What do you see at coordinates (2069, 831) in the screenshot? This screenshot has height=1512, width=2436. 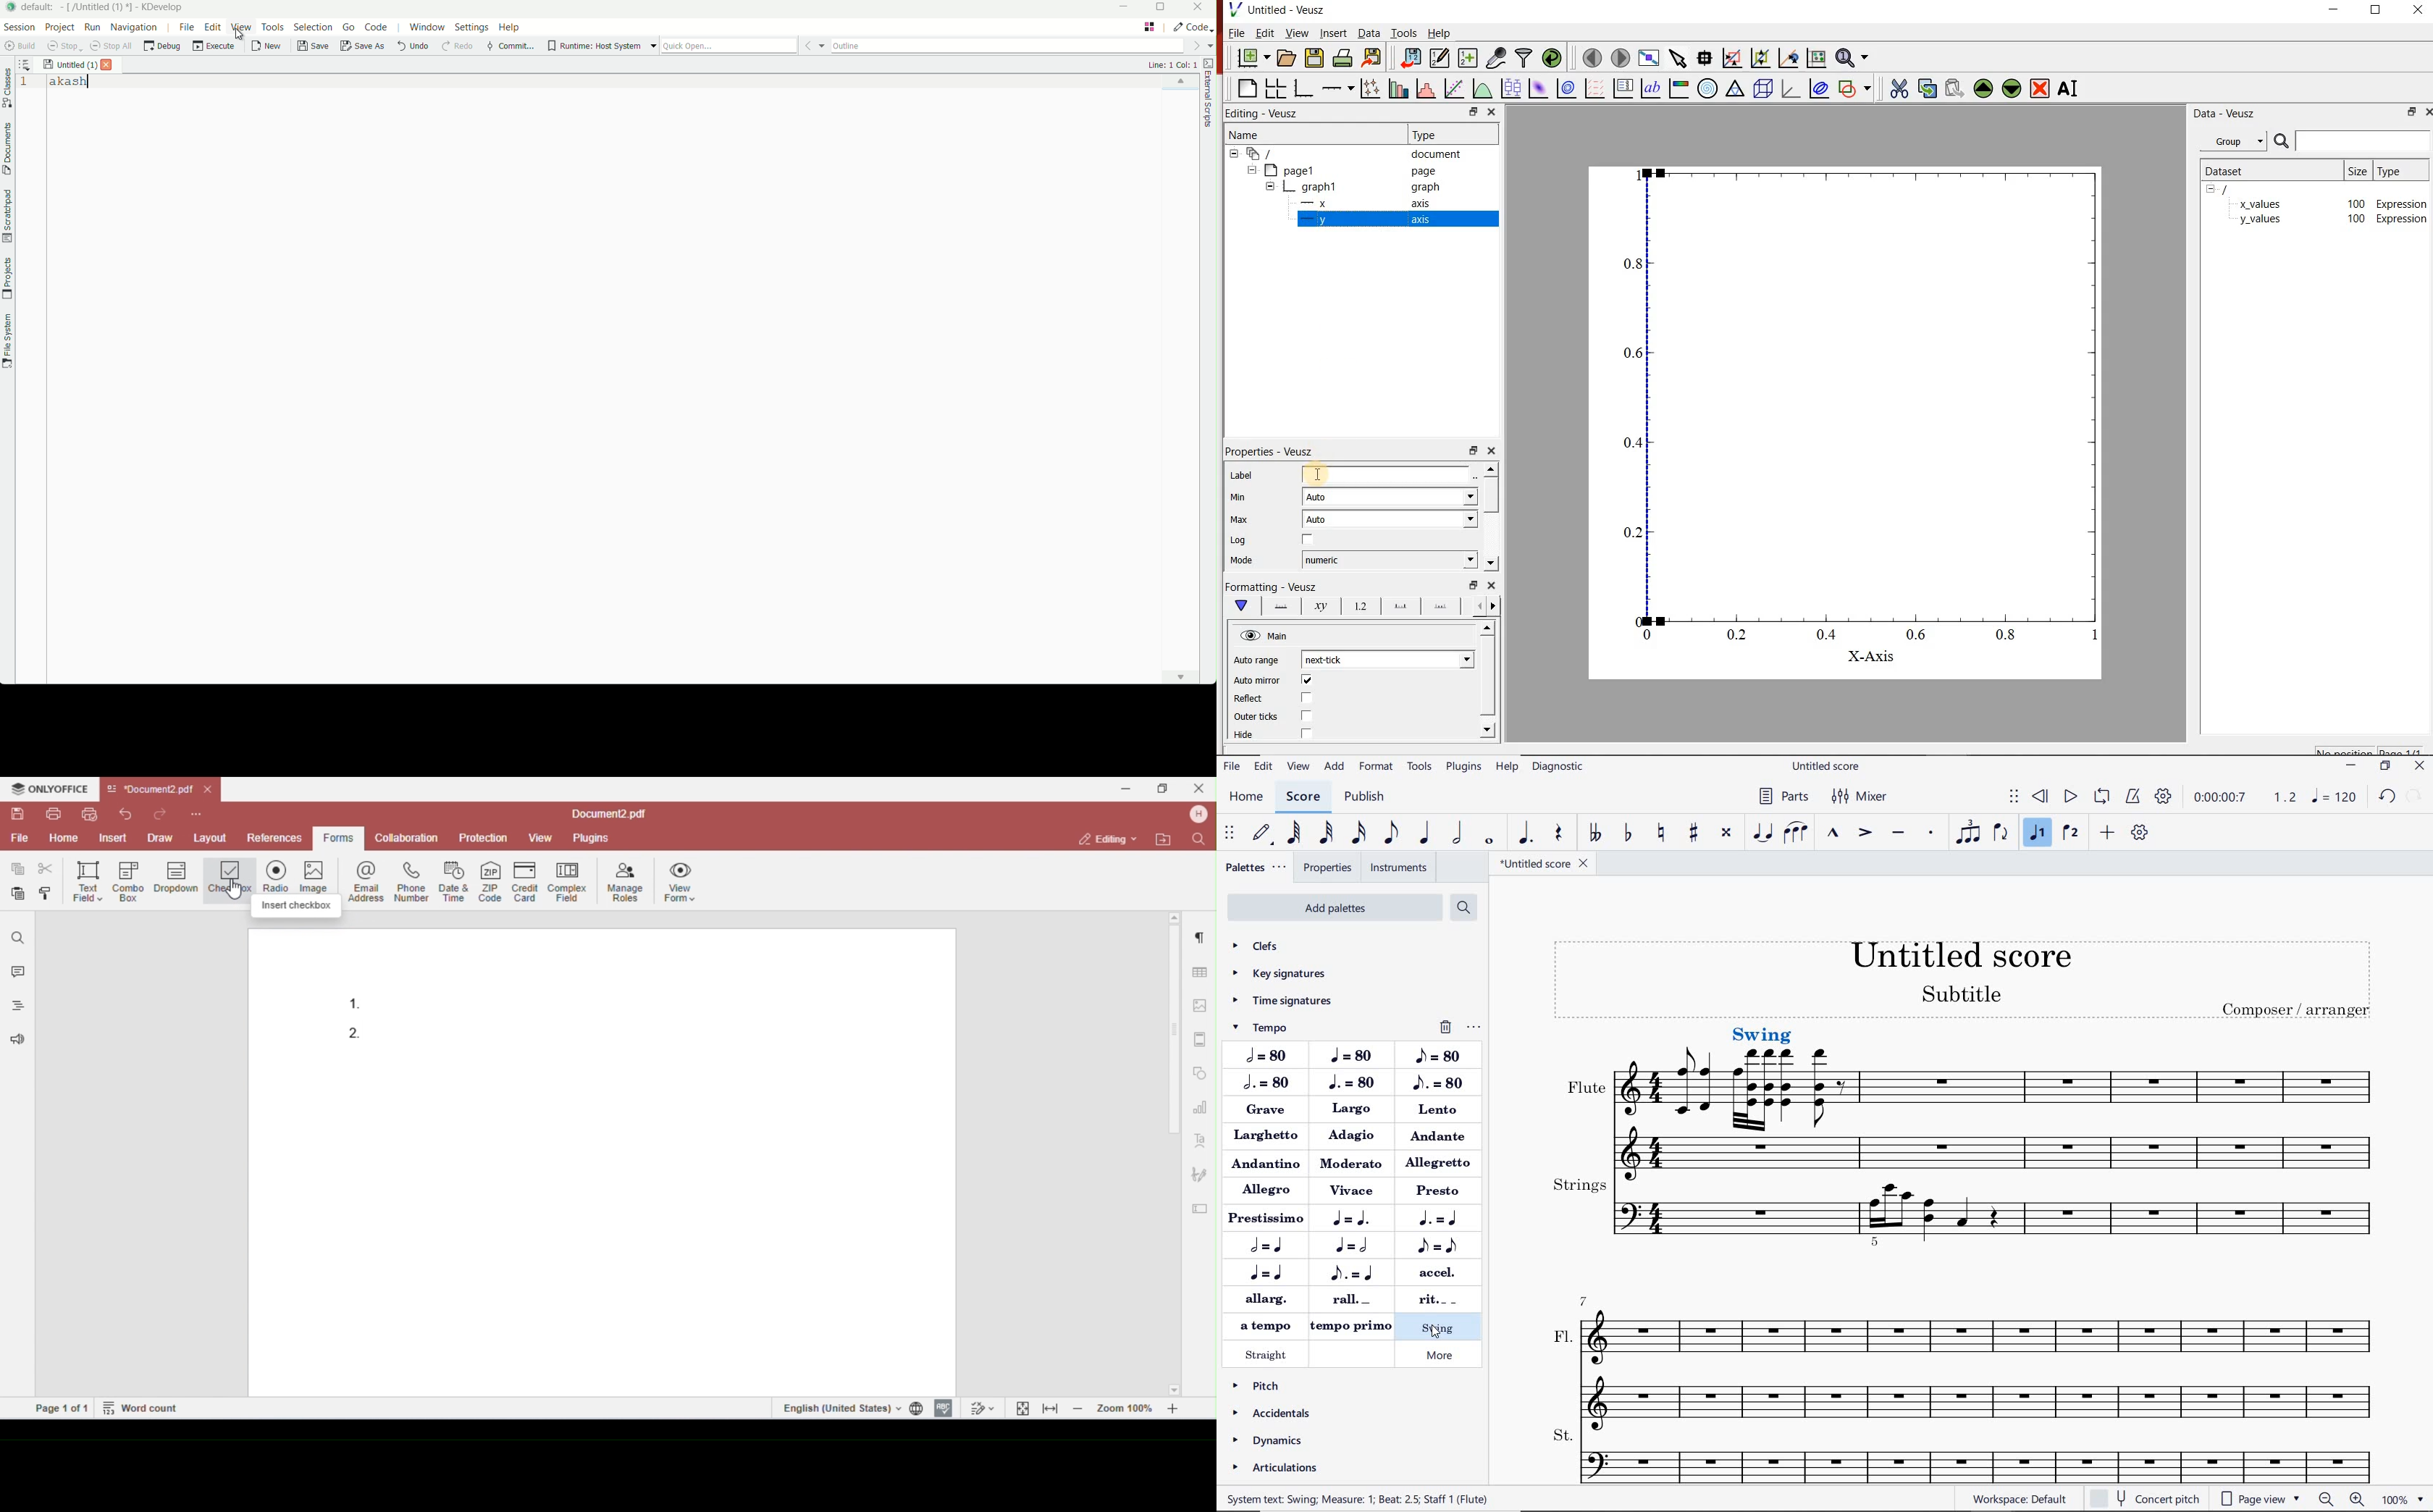 I see `VOICE 2` at bounding box center [2069, 831].